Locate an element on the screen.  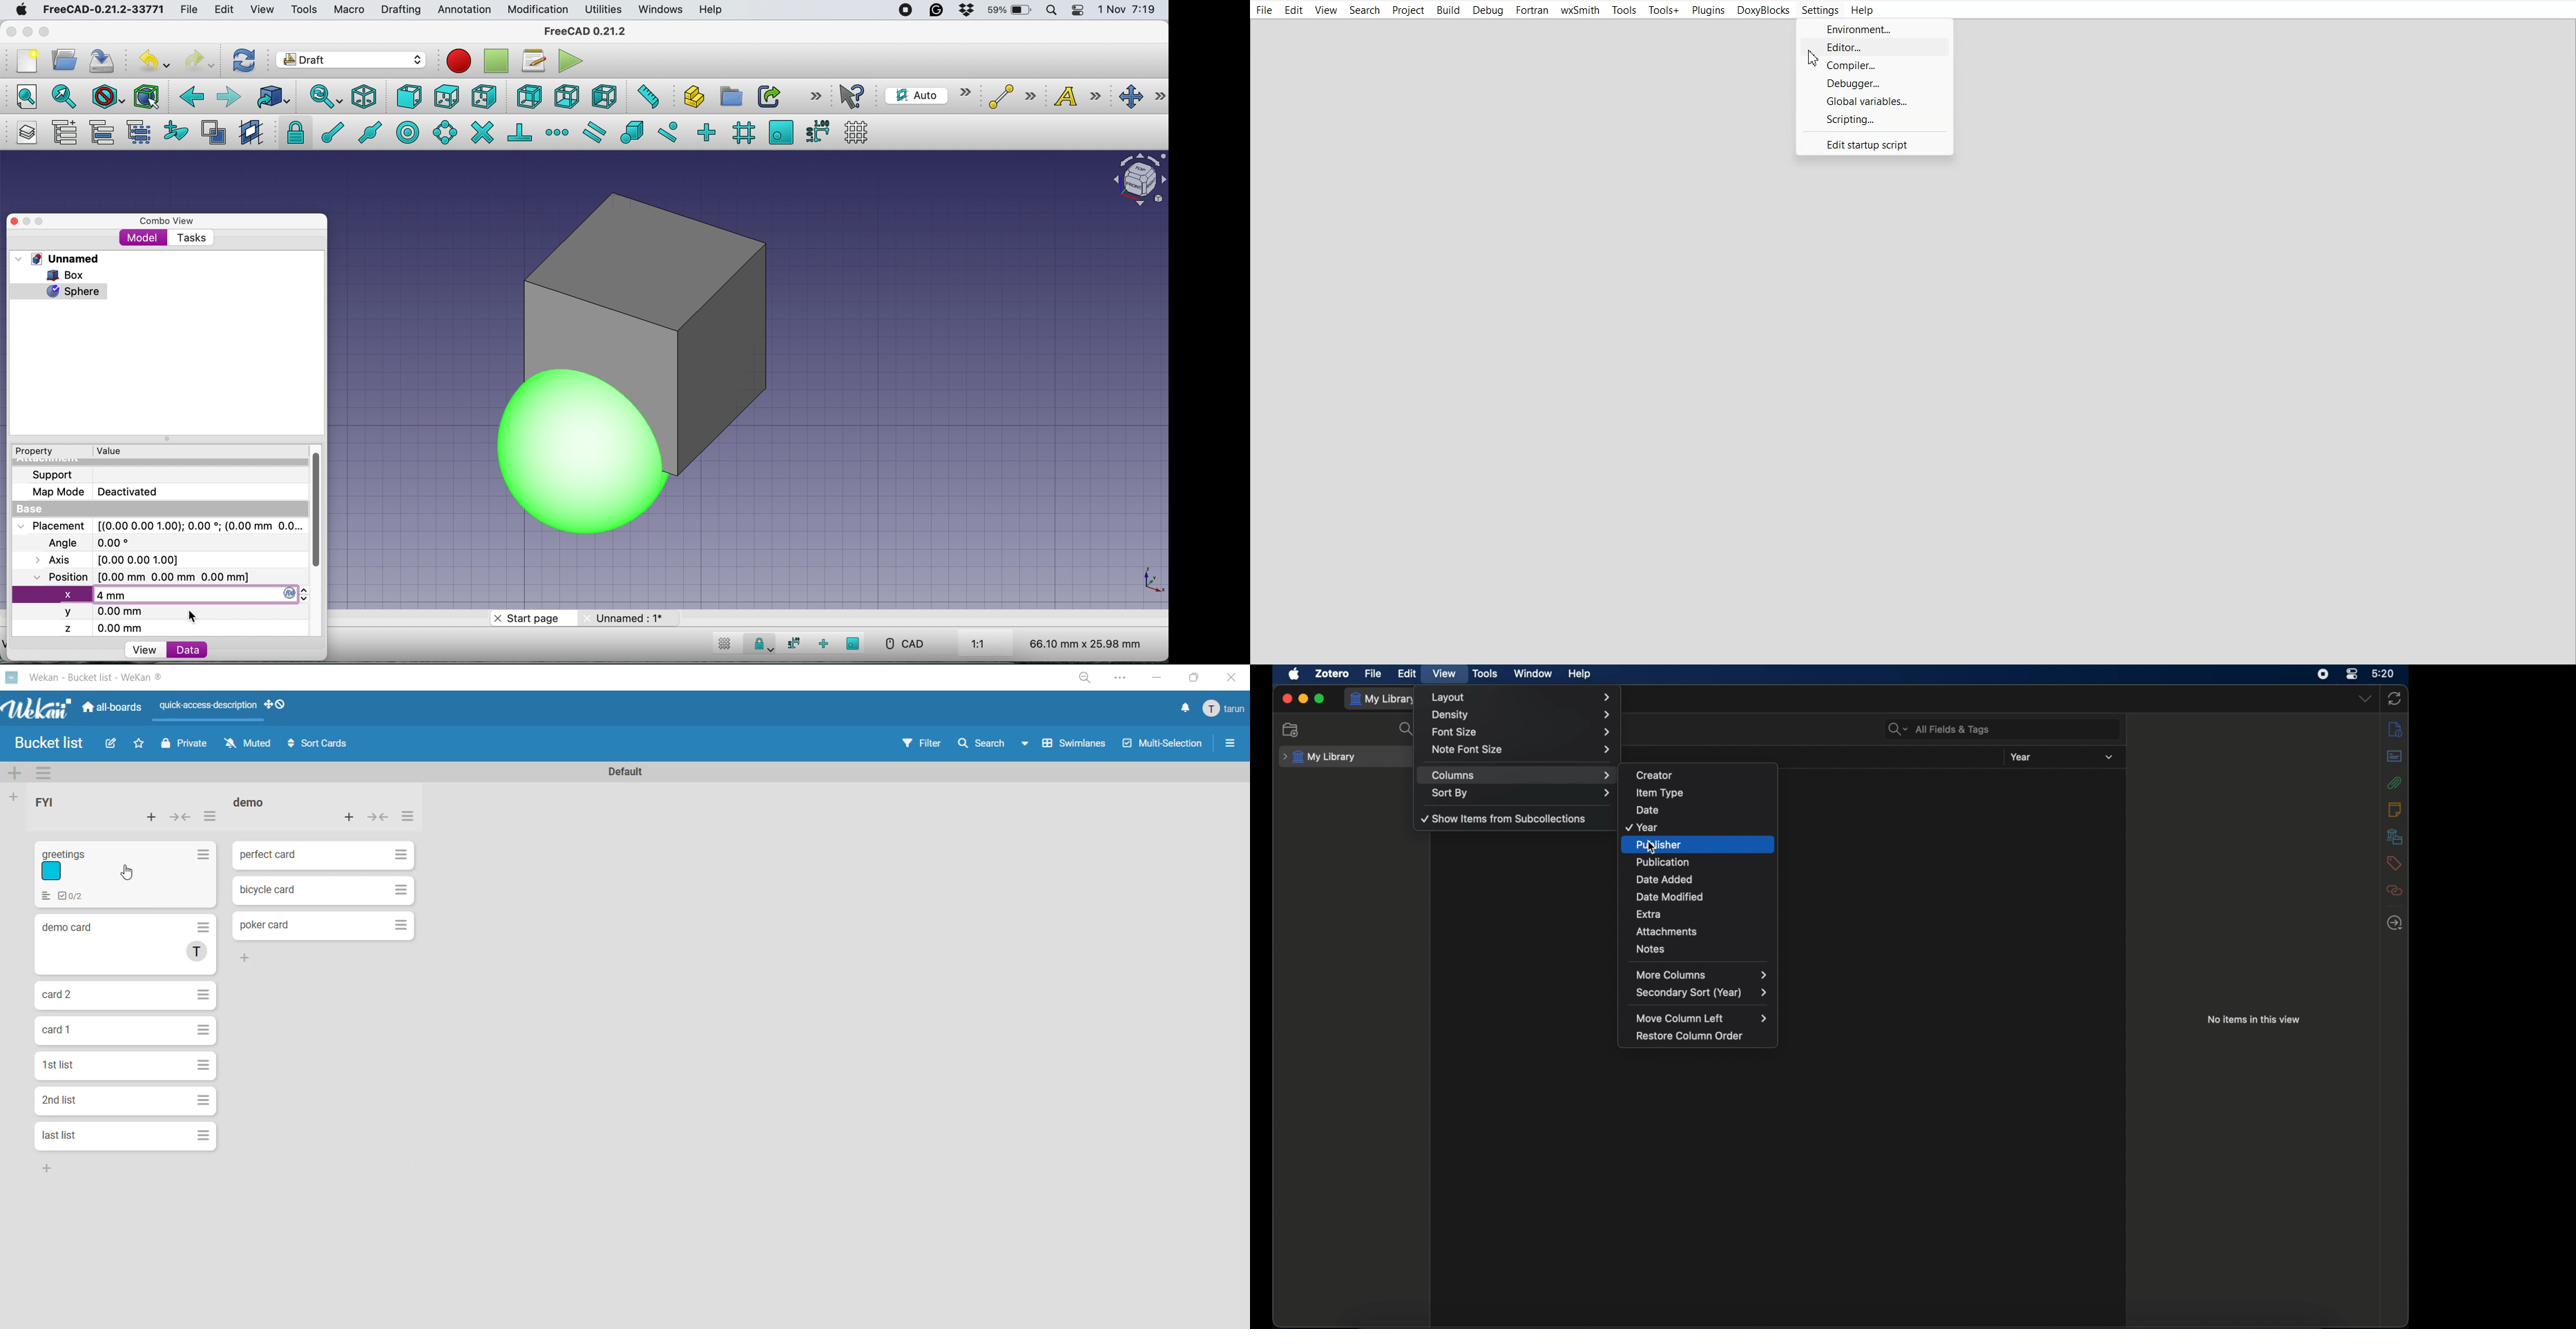
my library is located at coordinates (1320, 757).